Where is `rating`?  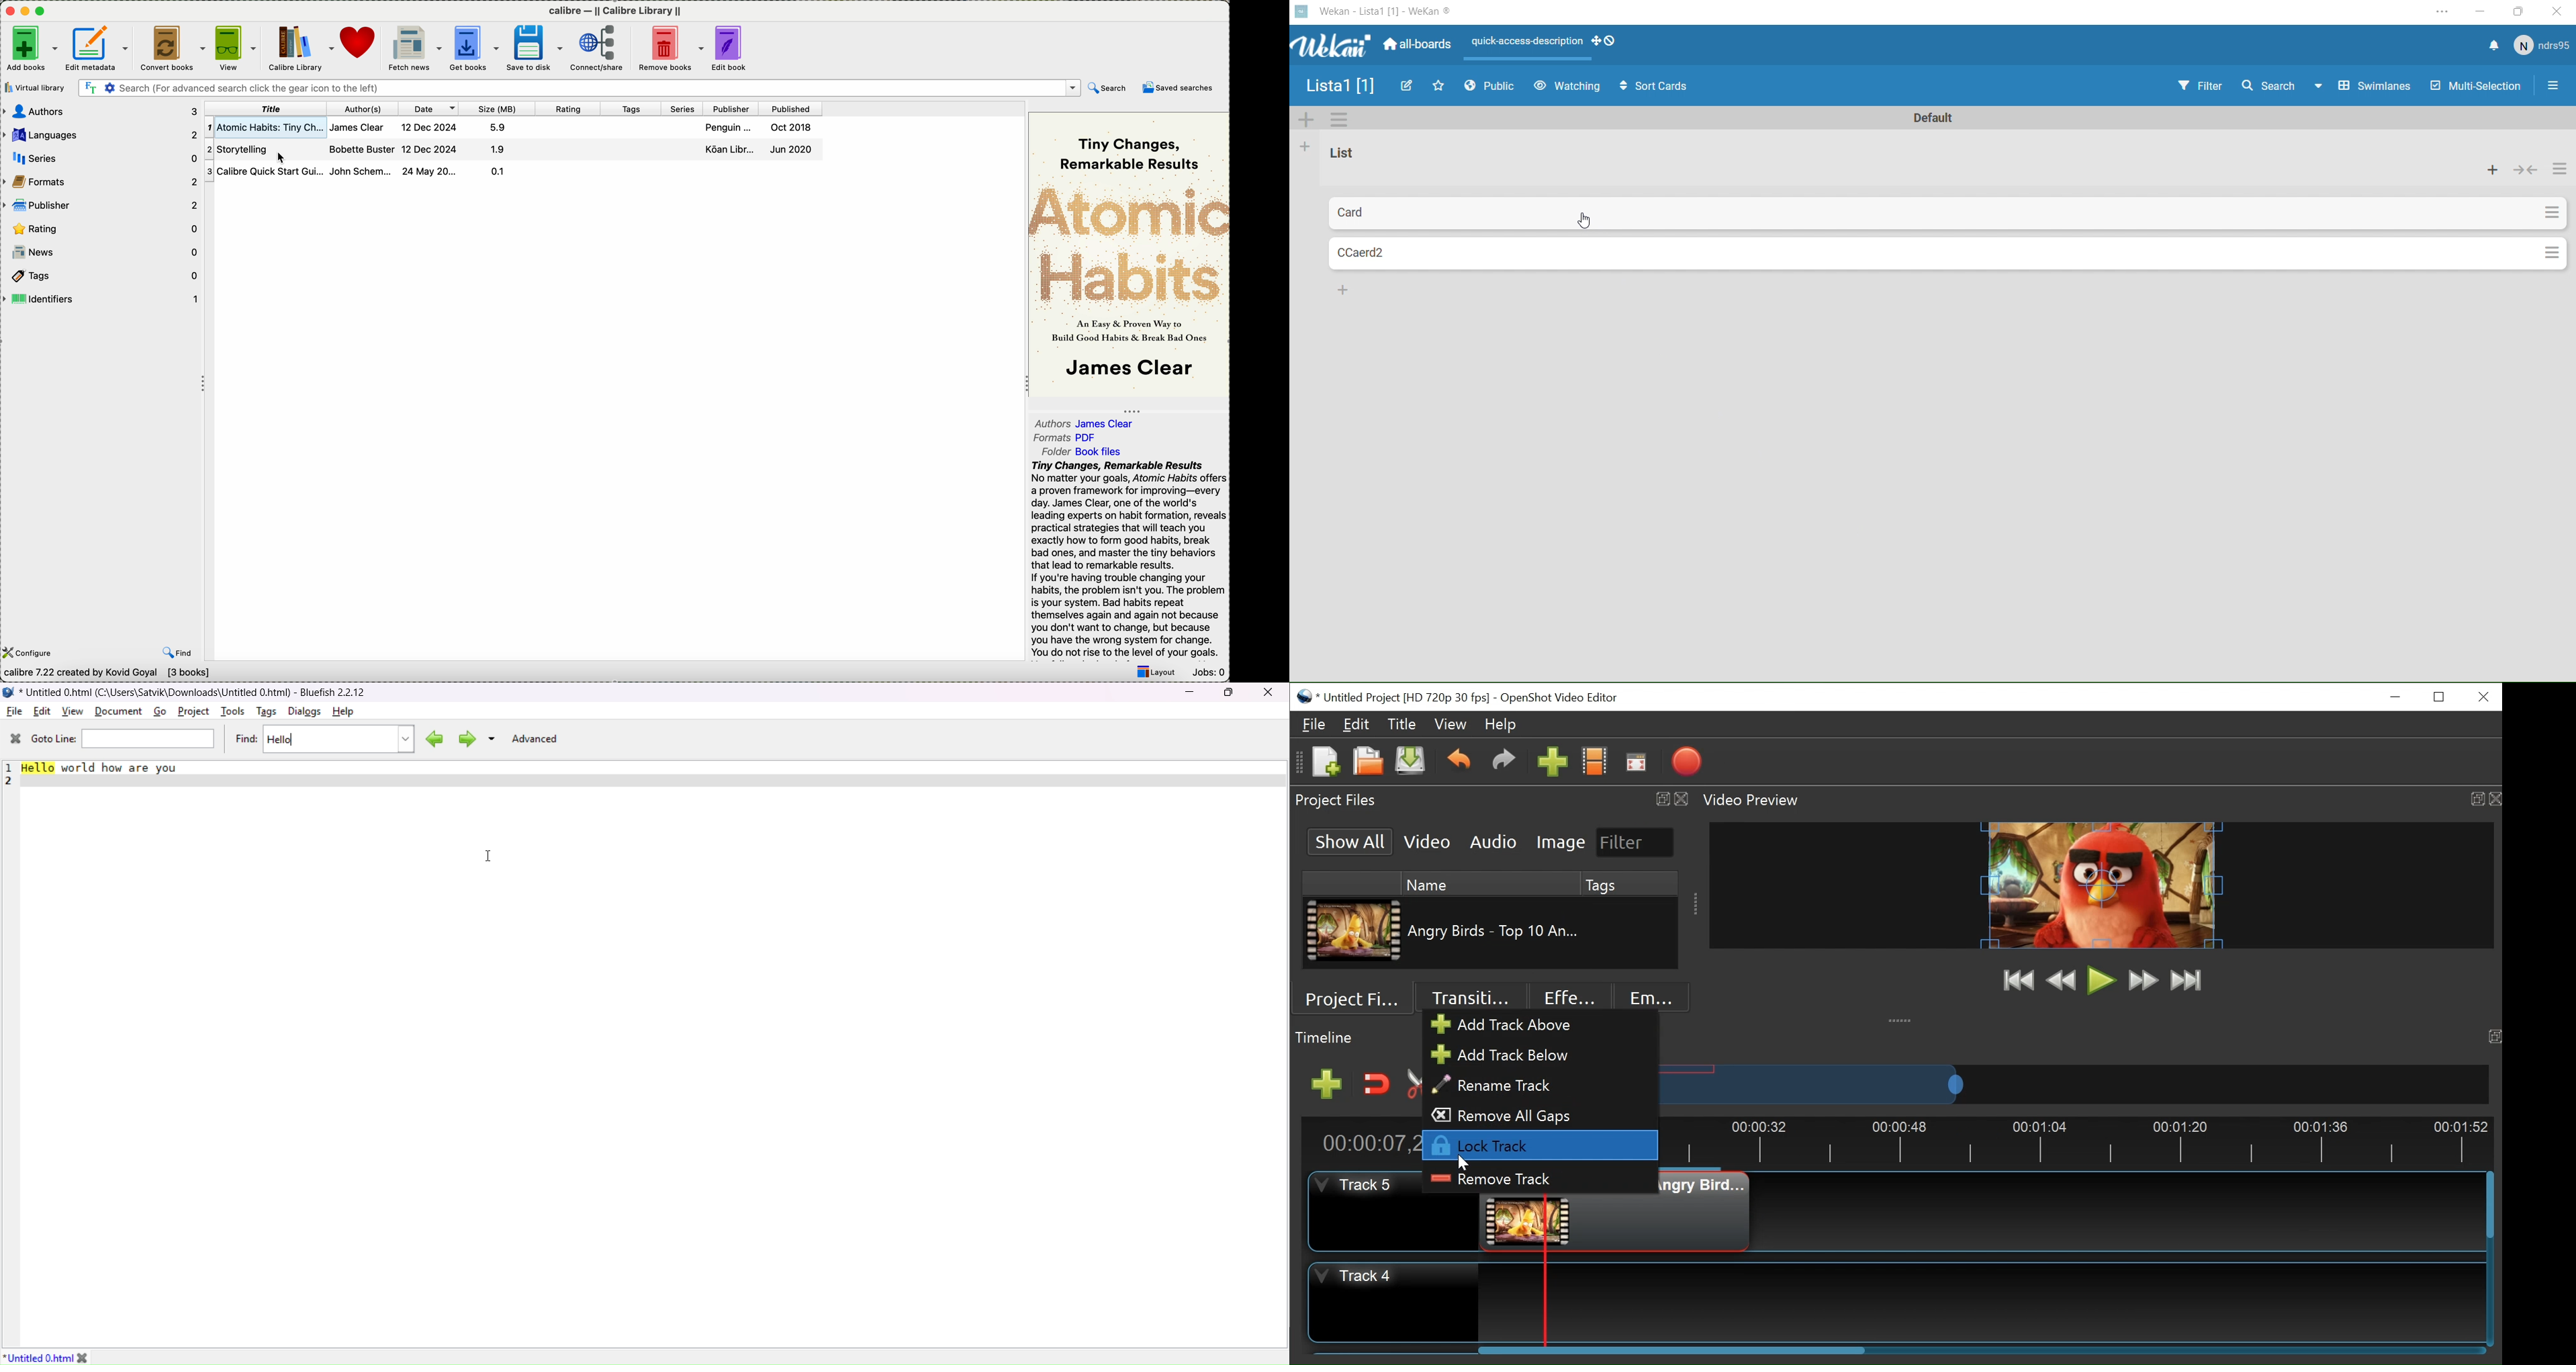
rating is located at coordinates (570, 109).